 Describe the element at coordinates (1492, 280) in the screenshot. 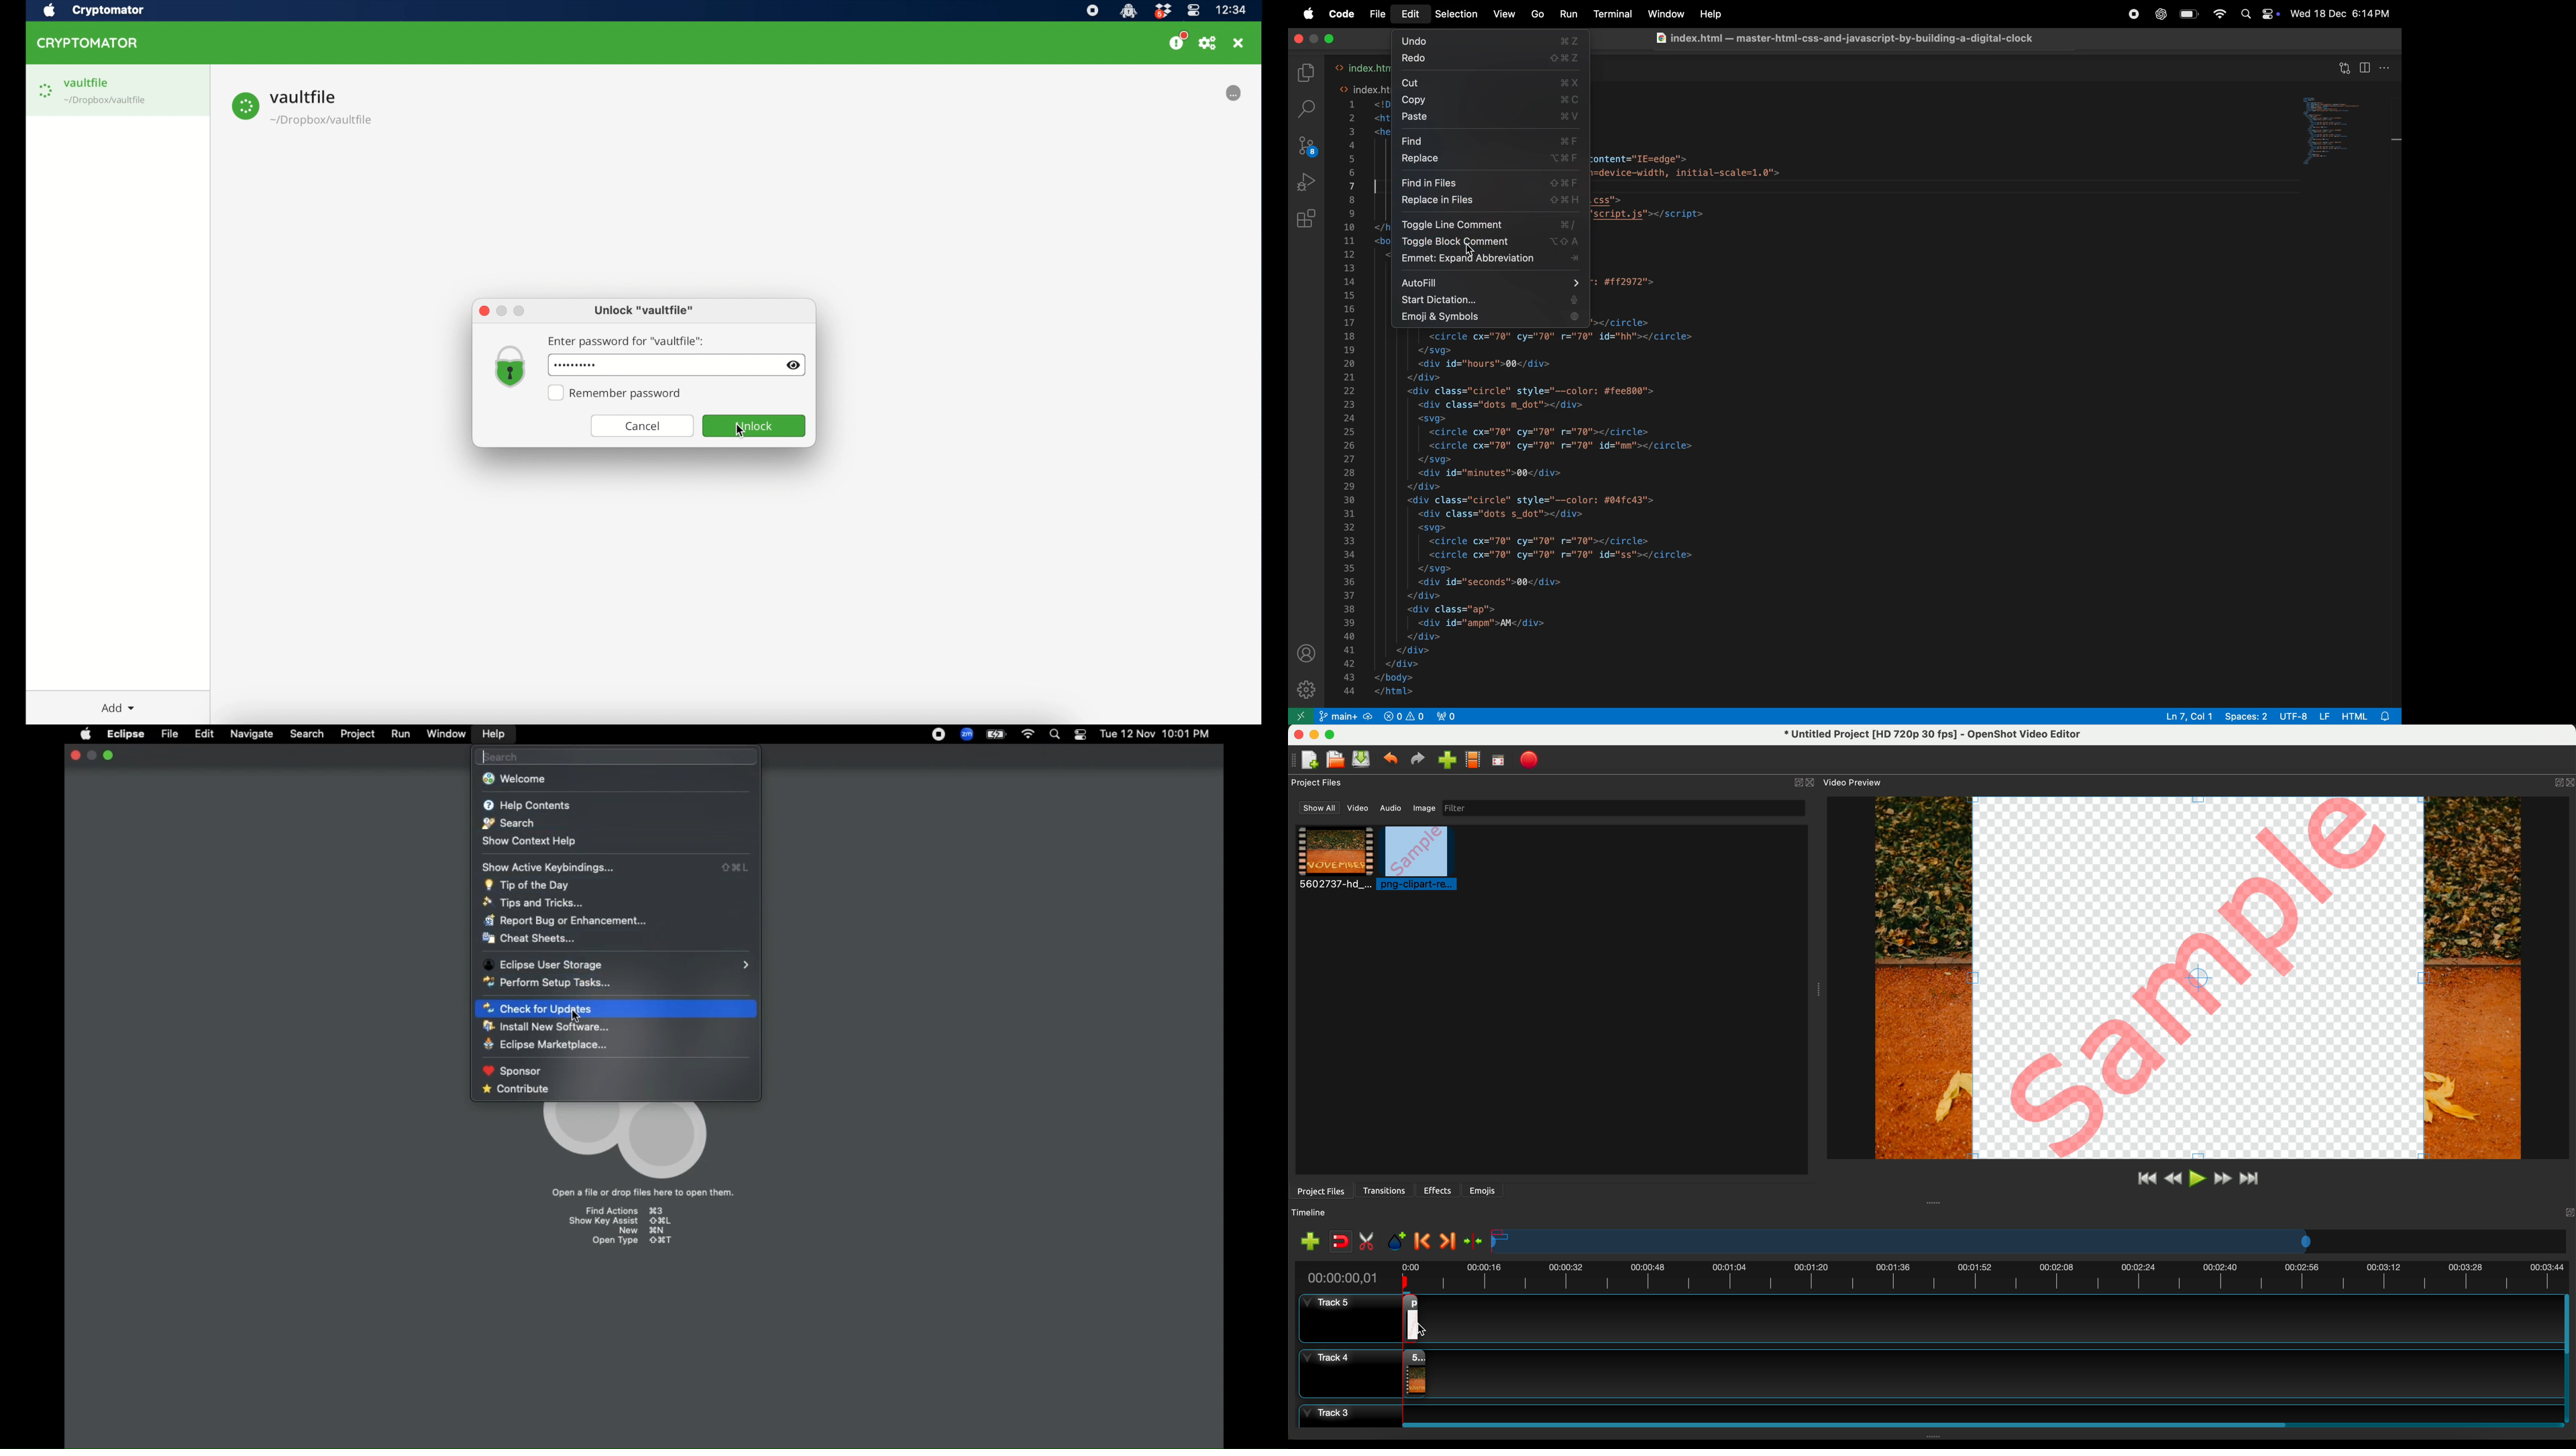

I see `auto fill` at that location.